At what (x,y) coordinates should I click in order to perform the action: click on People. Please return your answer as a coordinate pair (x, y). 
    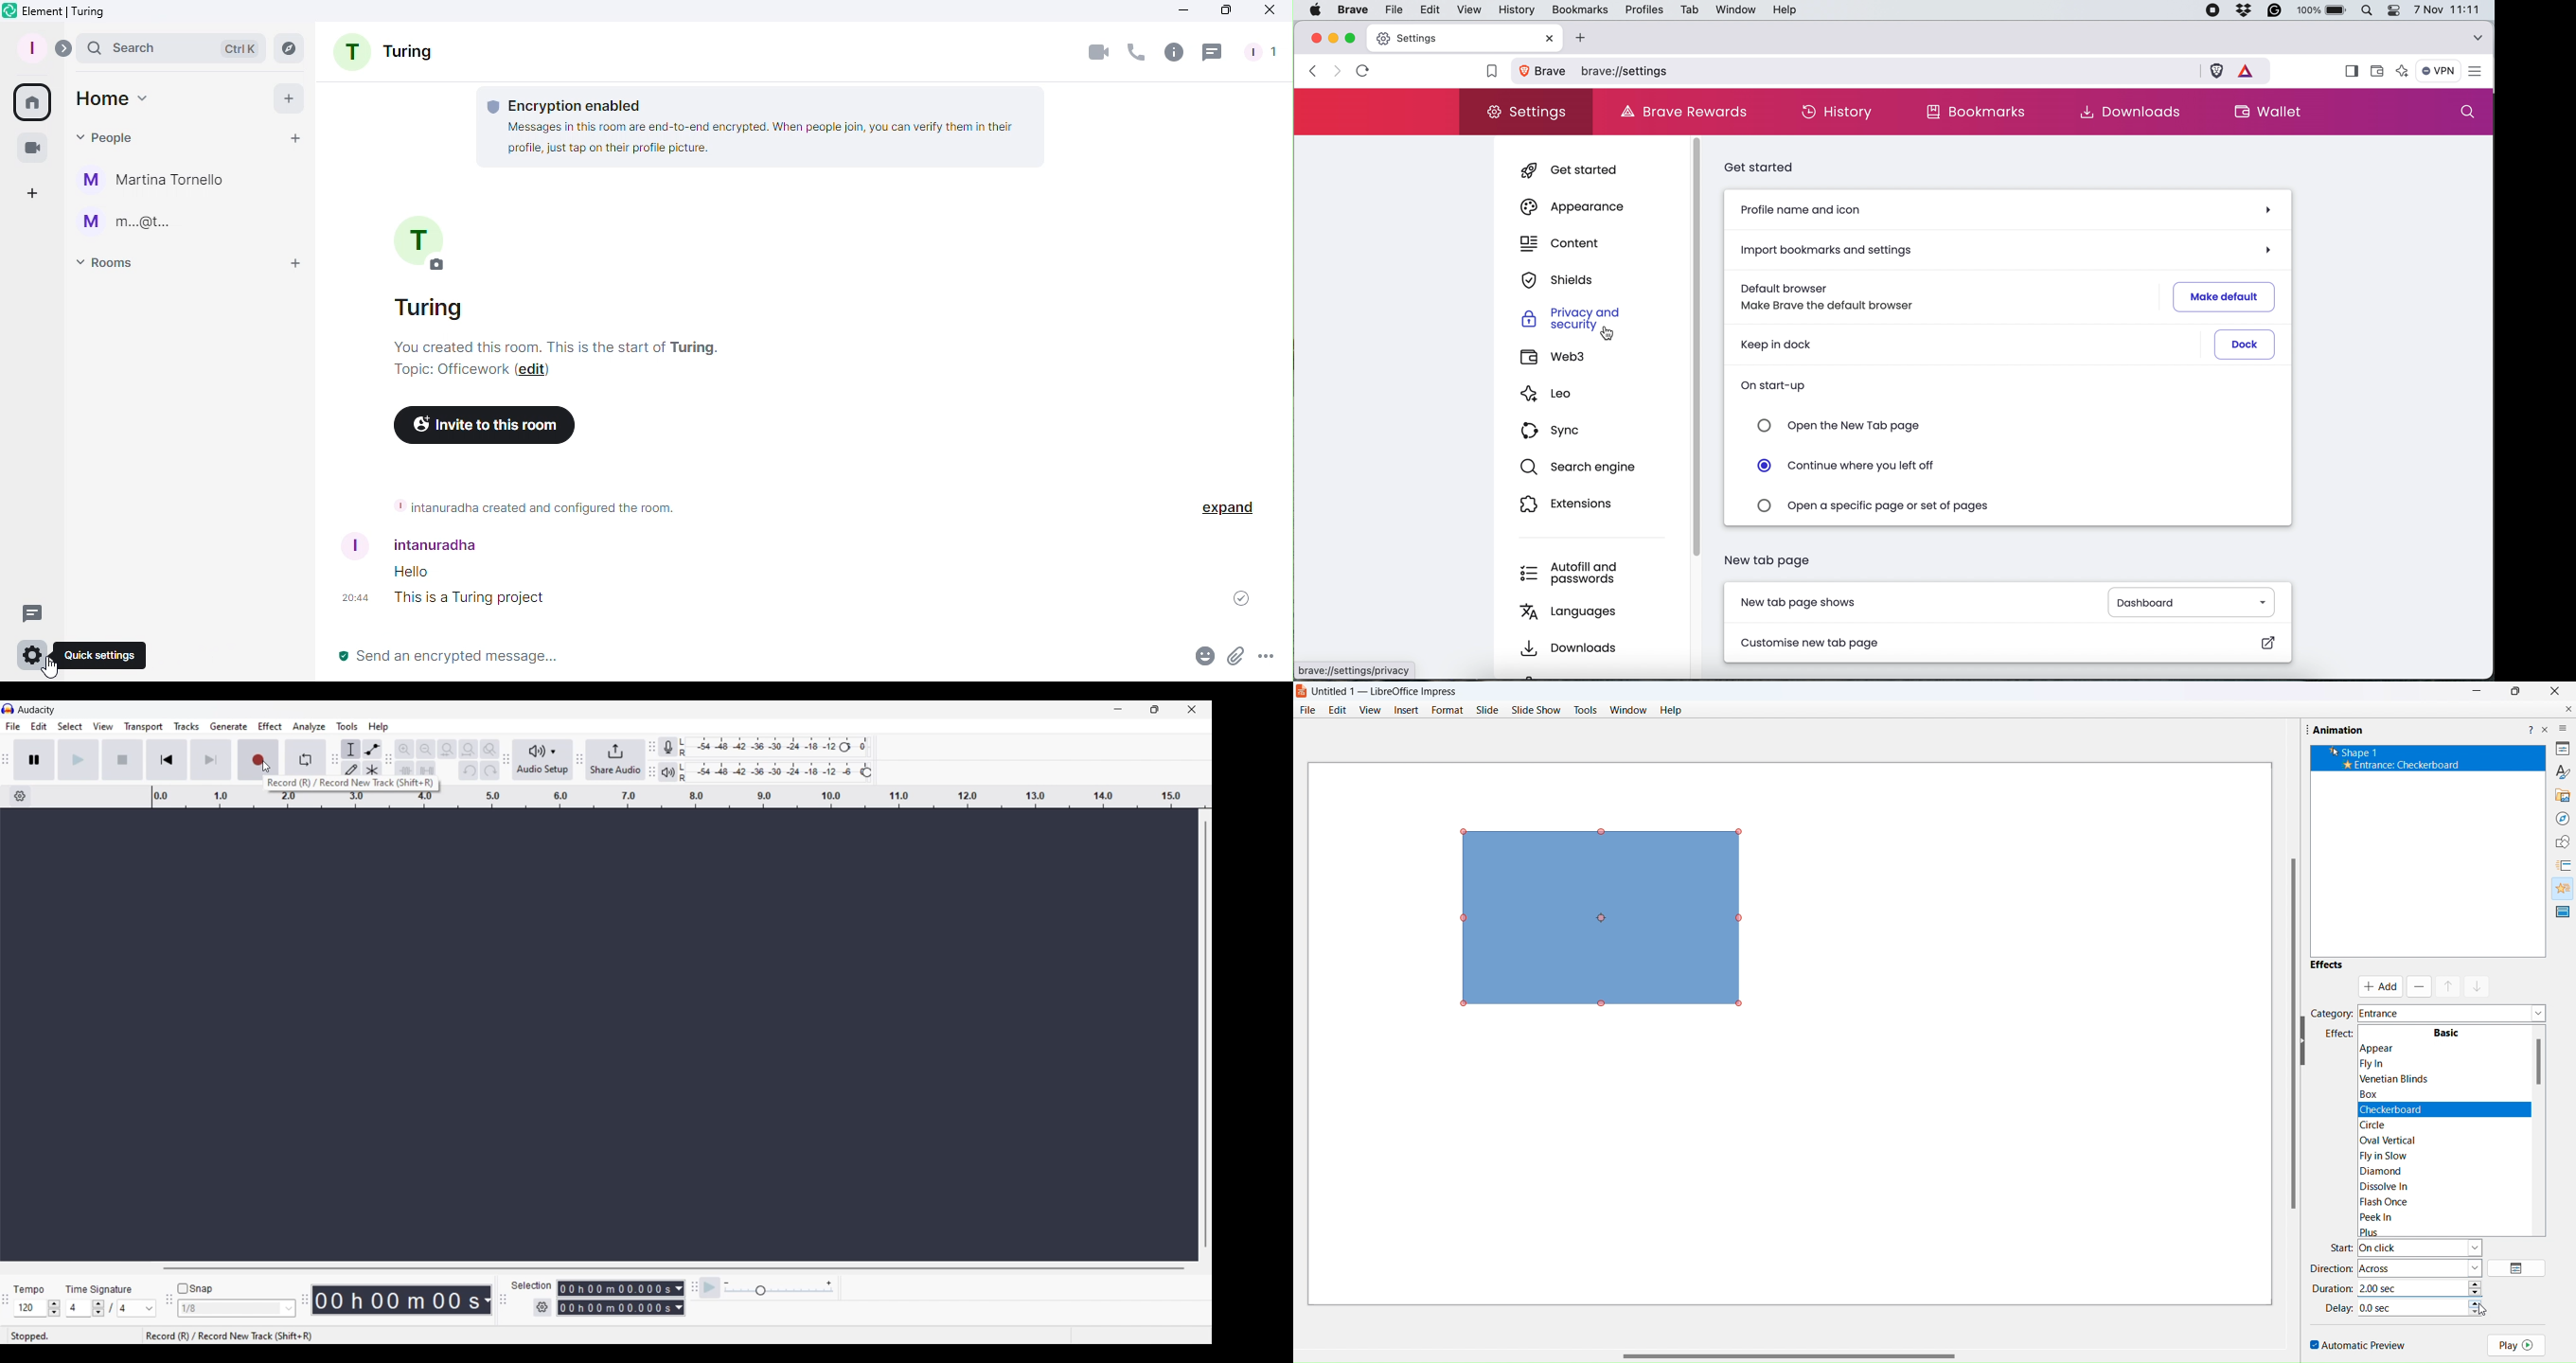
    Looking at the image, I should click on (1264, 53).